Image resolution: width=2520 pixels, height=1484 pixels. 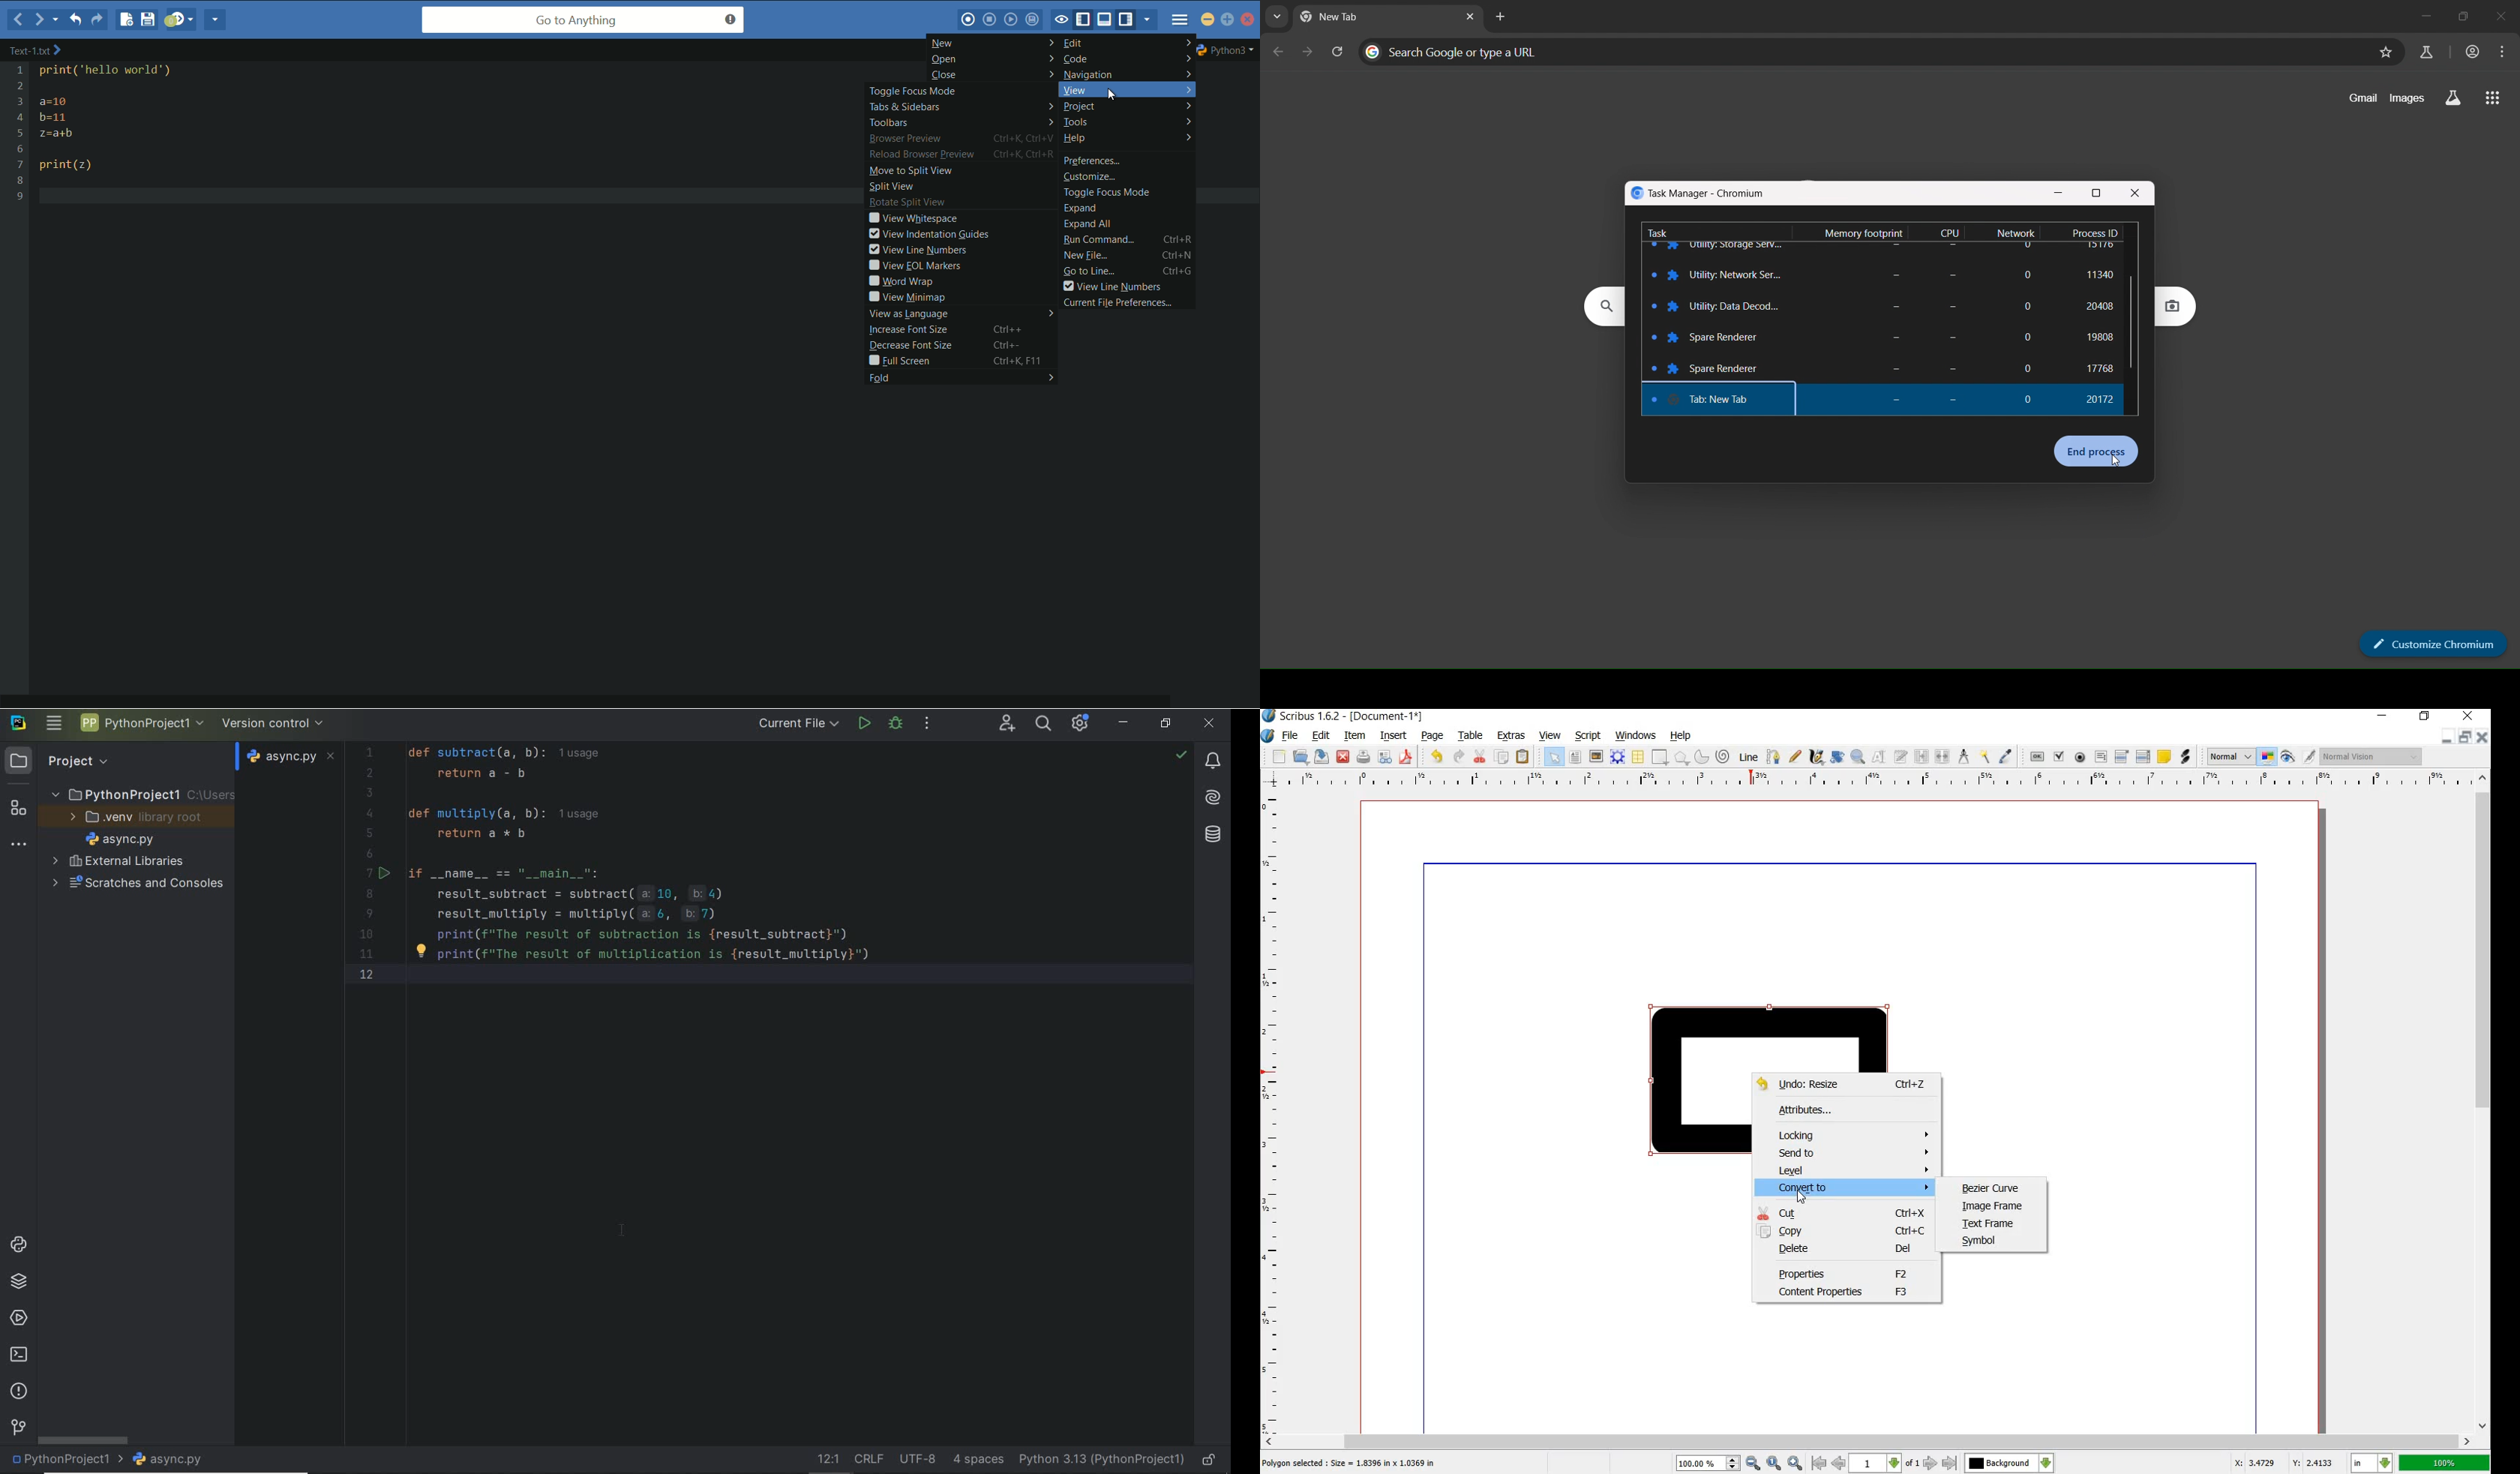 I want to click on Task, so click(x=1659, y=230).